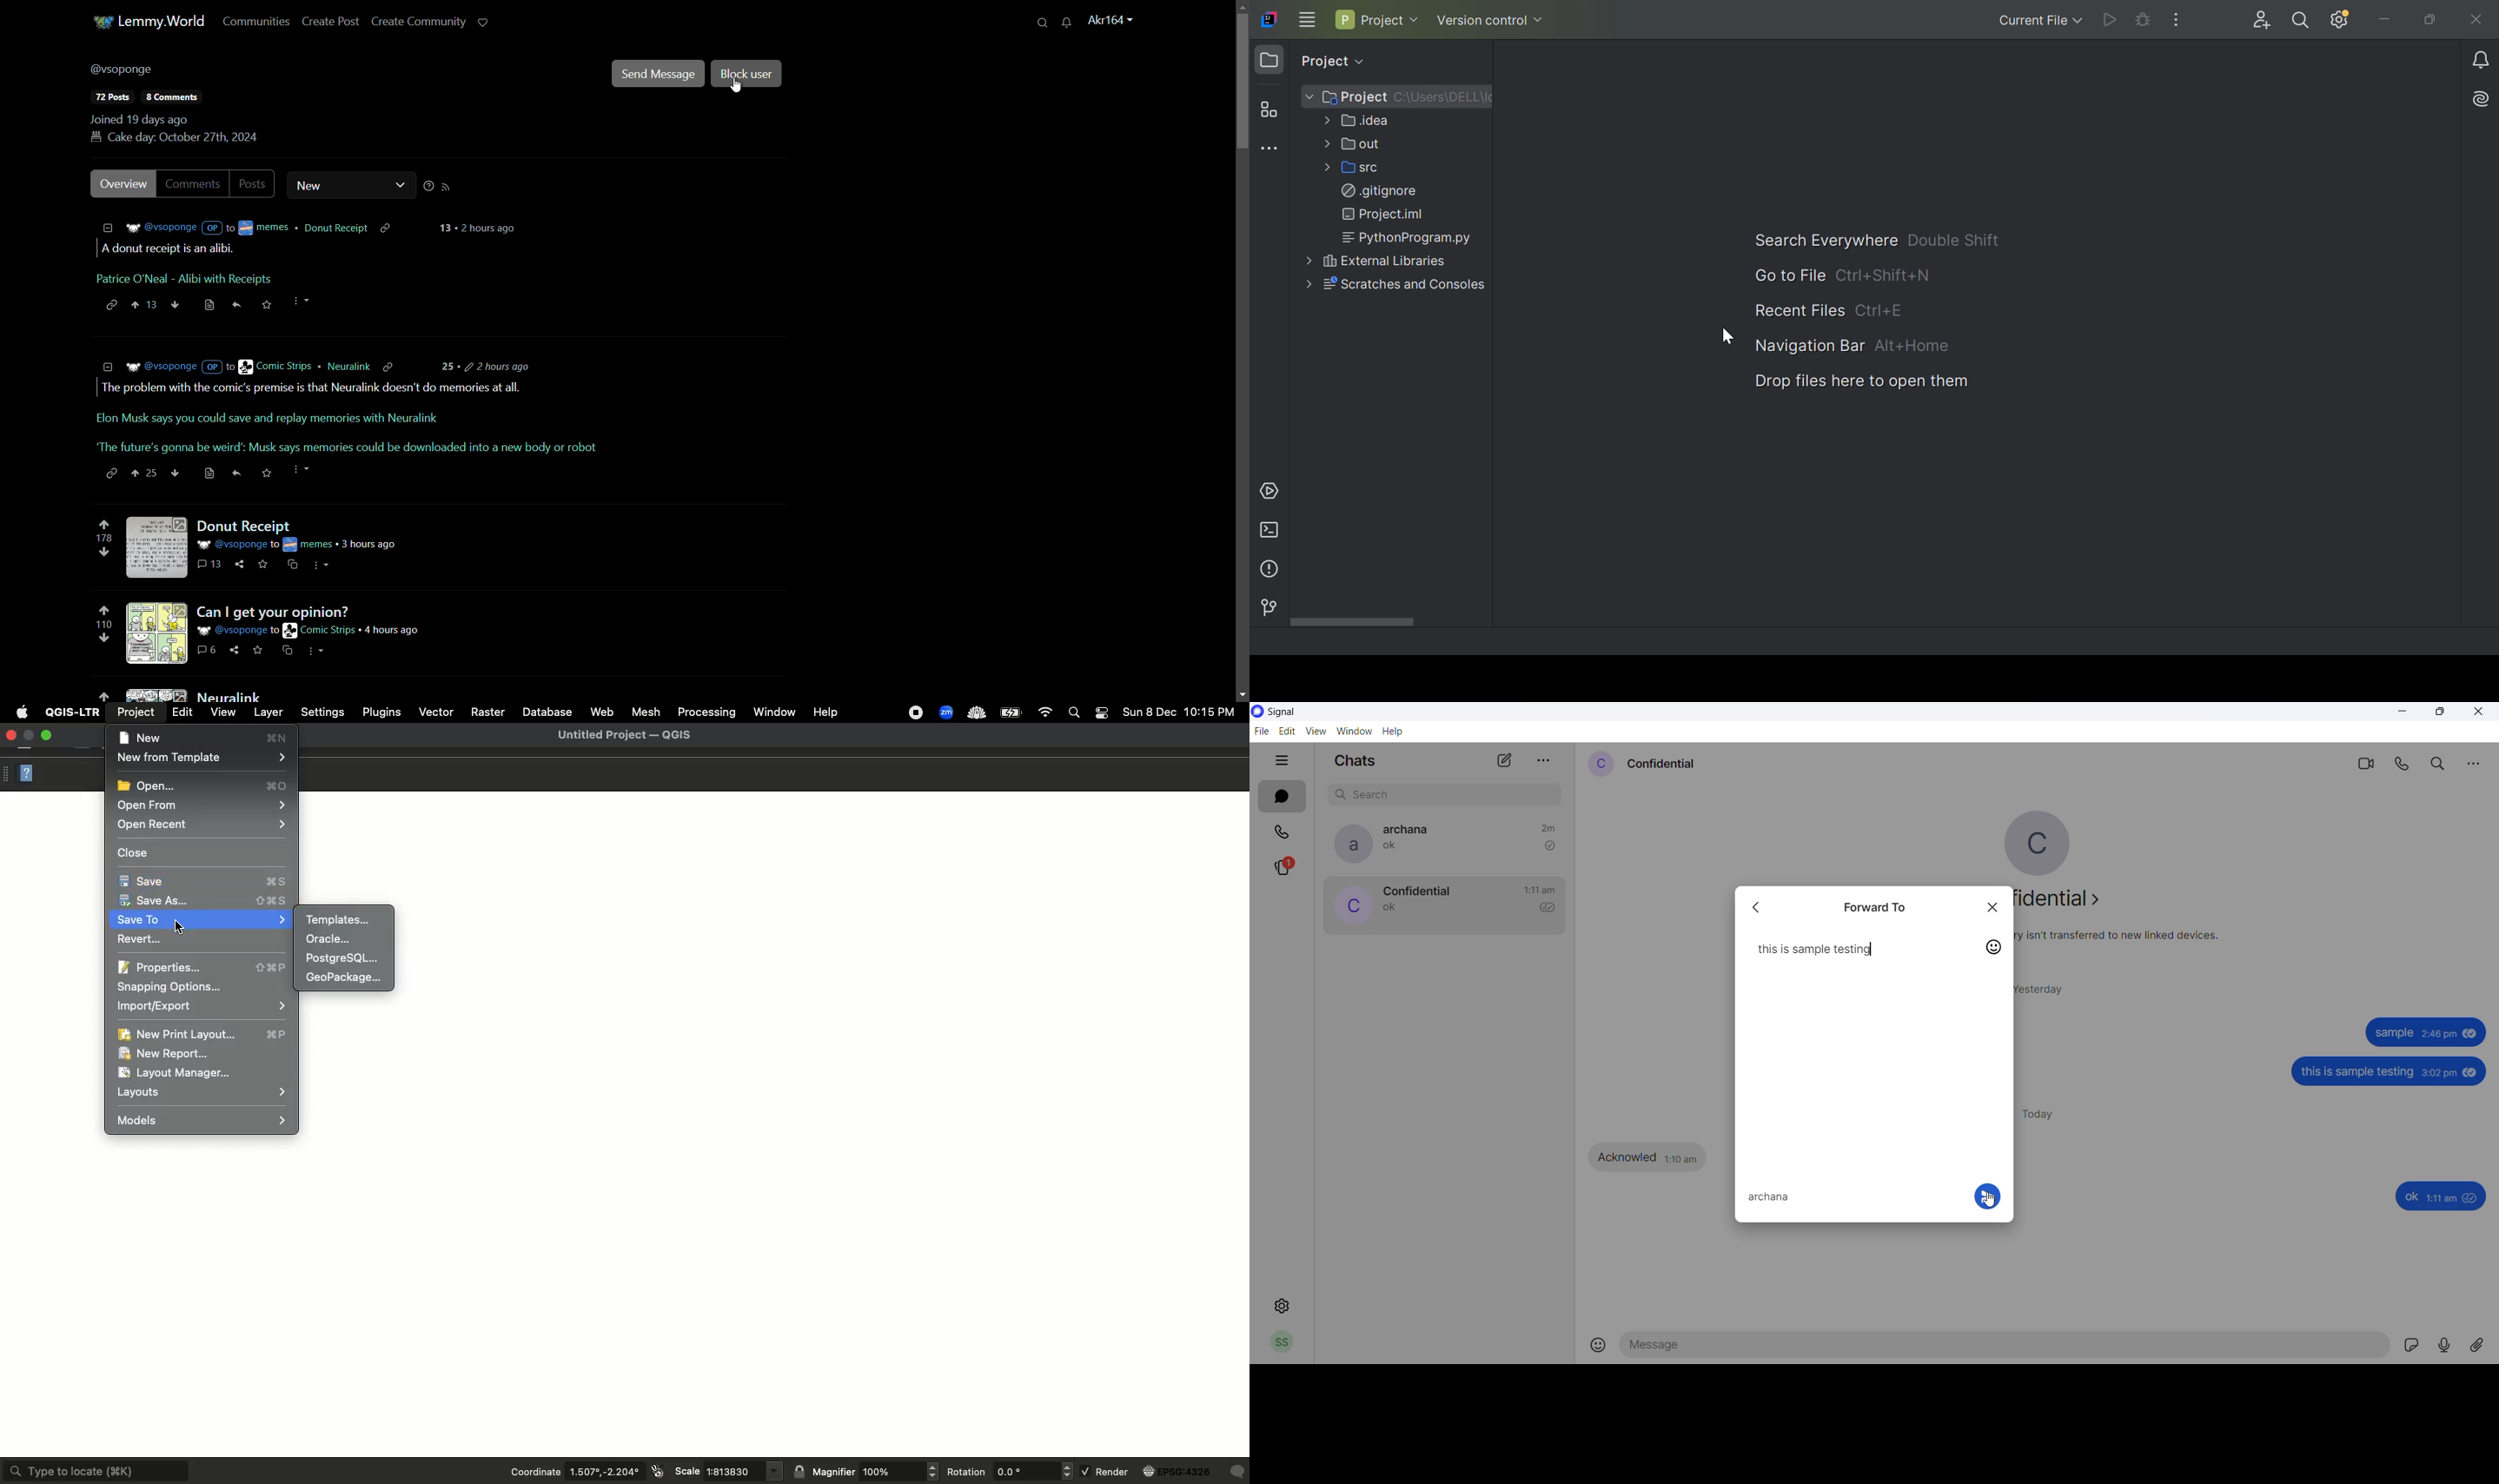 This screenshot has height=1484, width=2520. I want to click on Database, so click(549, 711).